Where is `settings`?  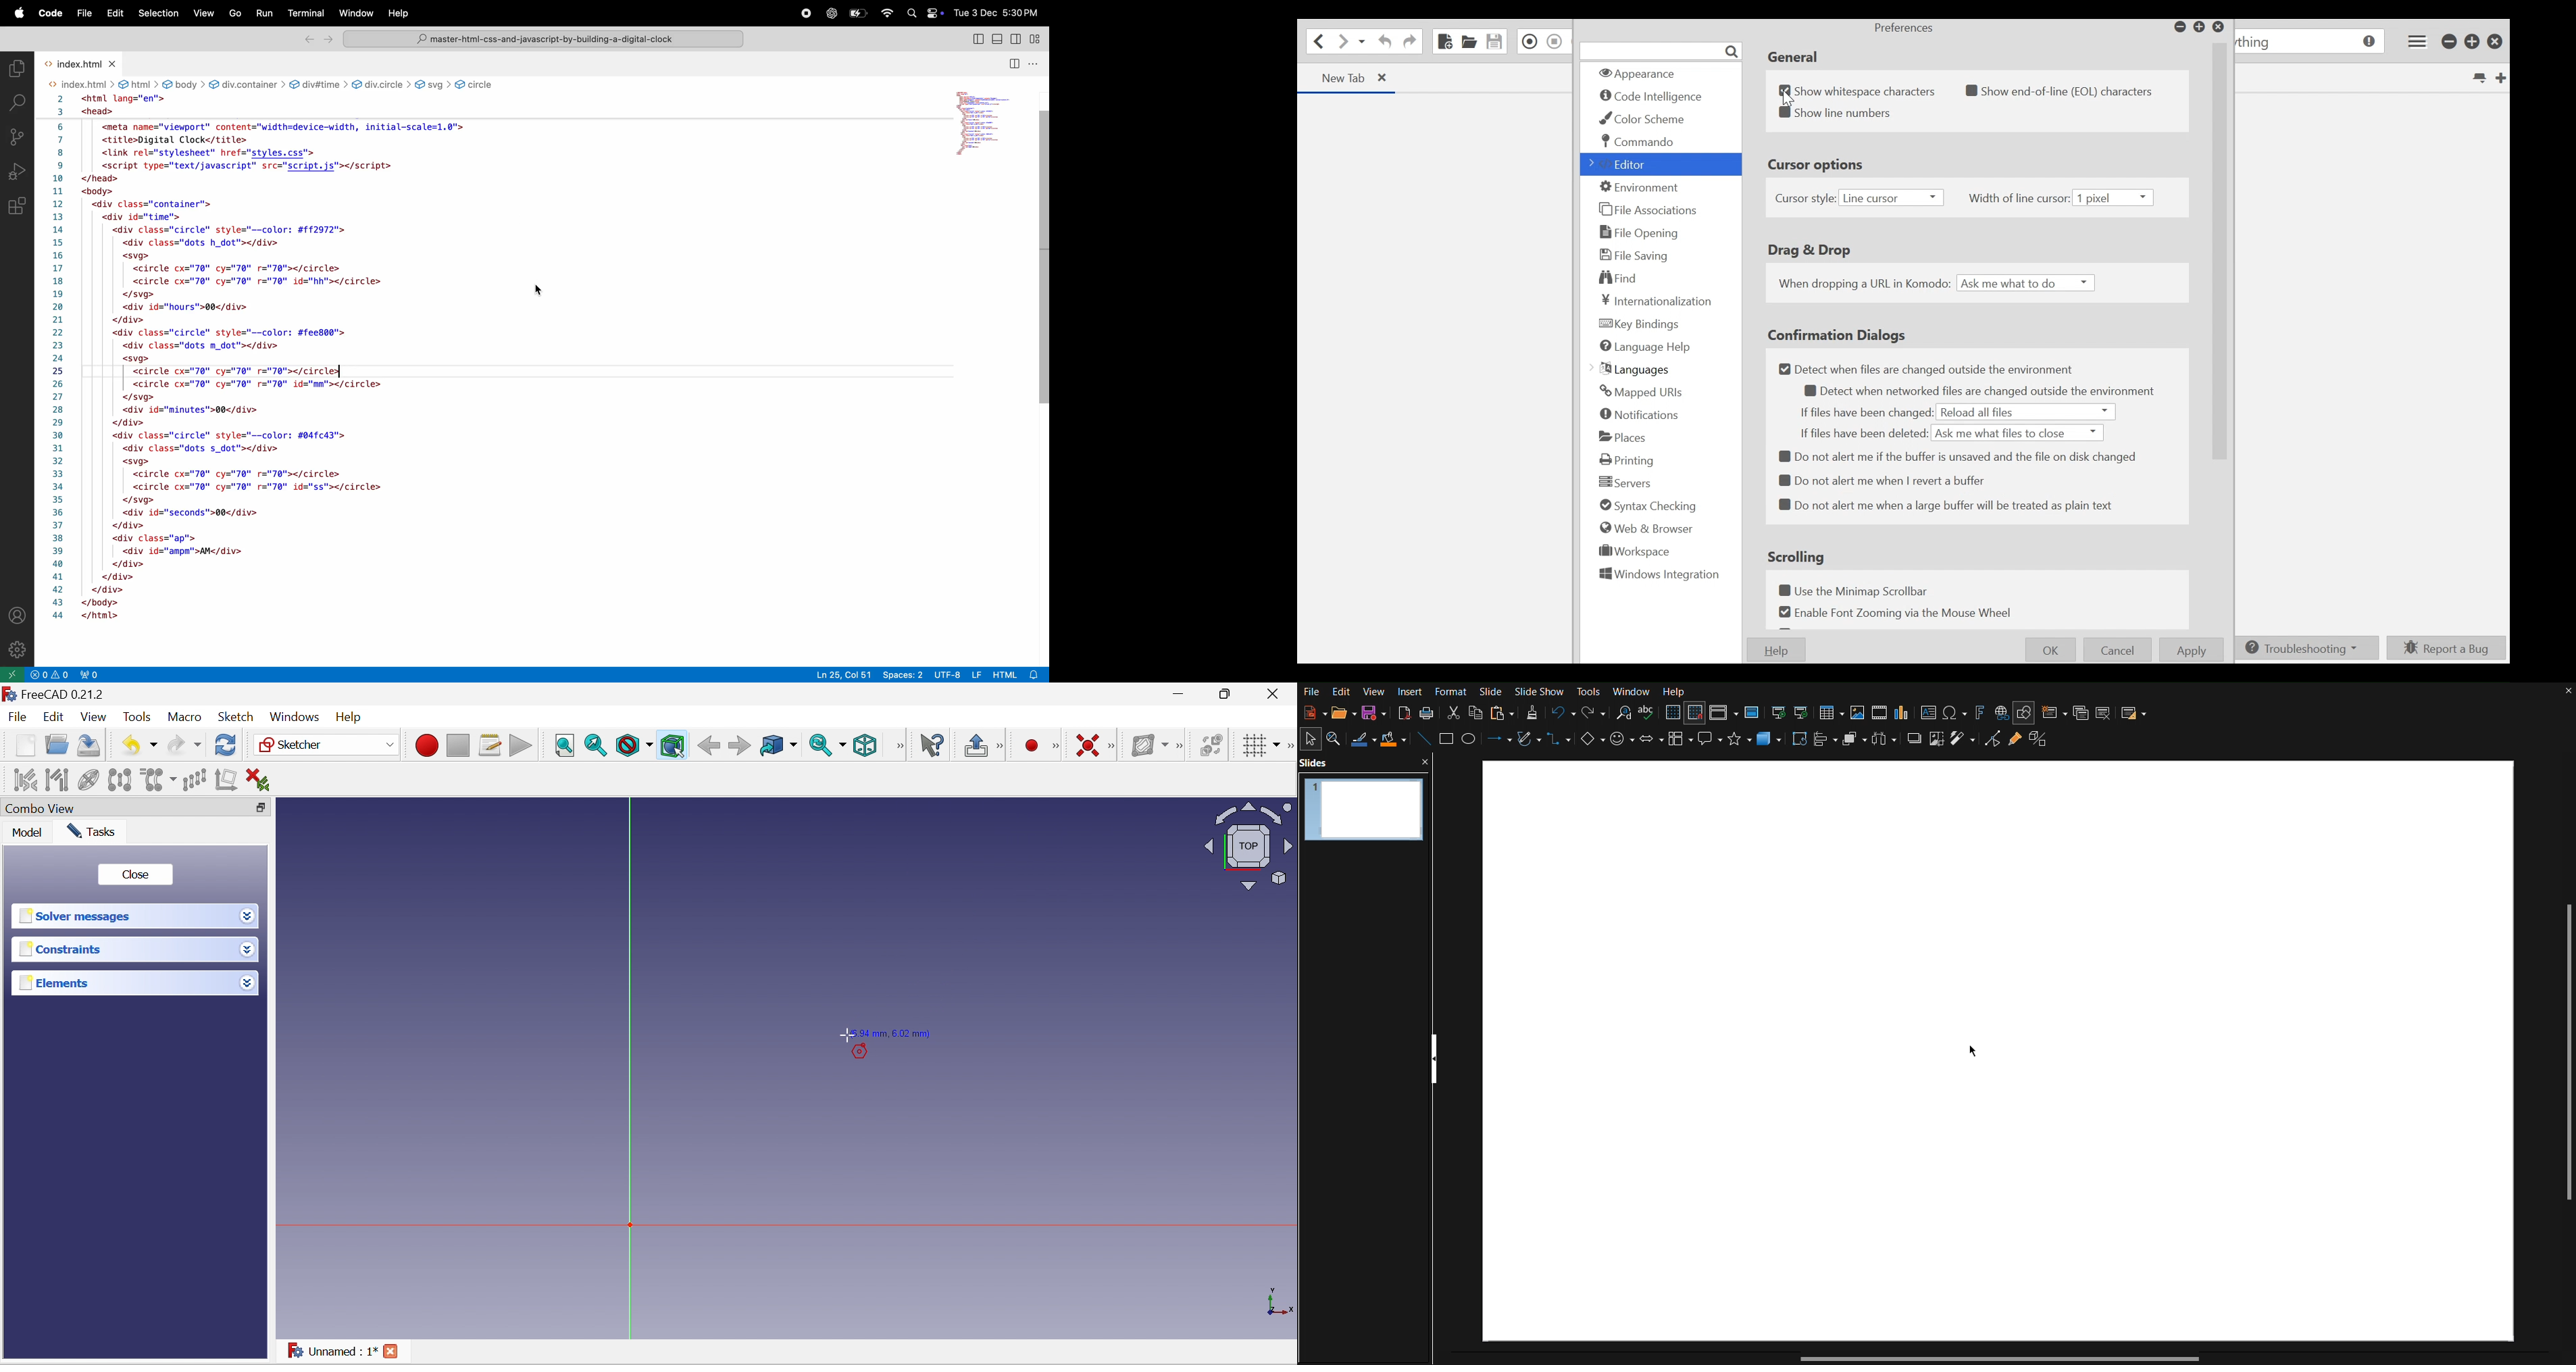 settings is located at coordinates (20, 650).